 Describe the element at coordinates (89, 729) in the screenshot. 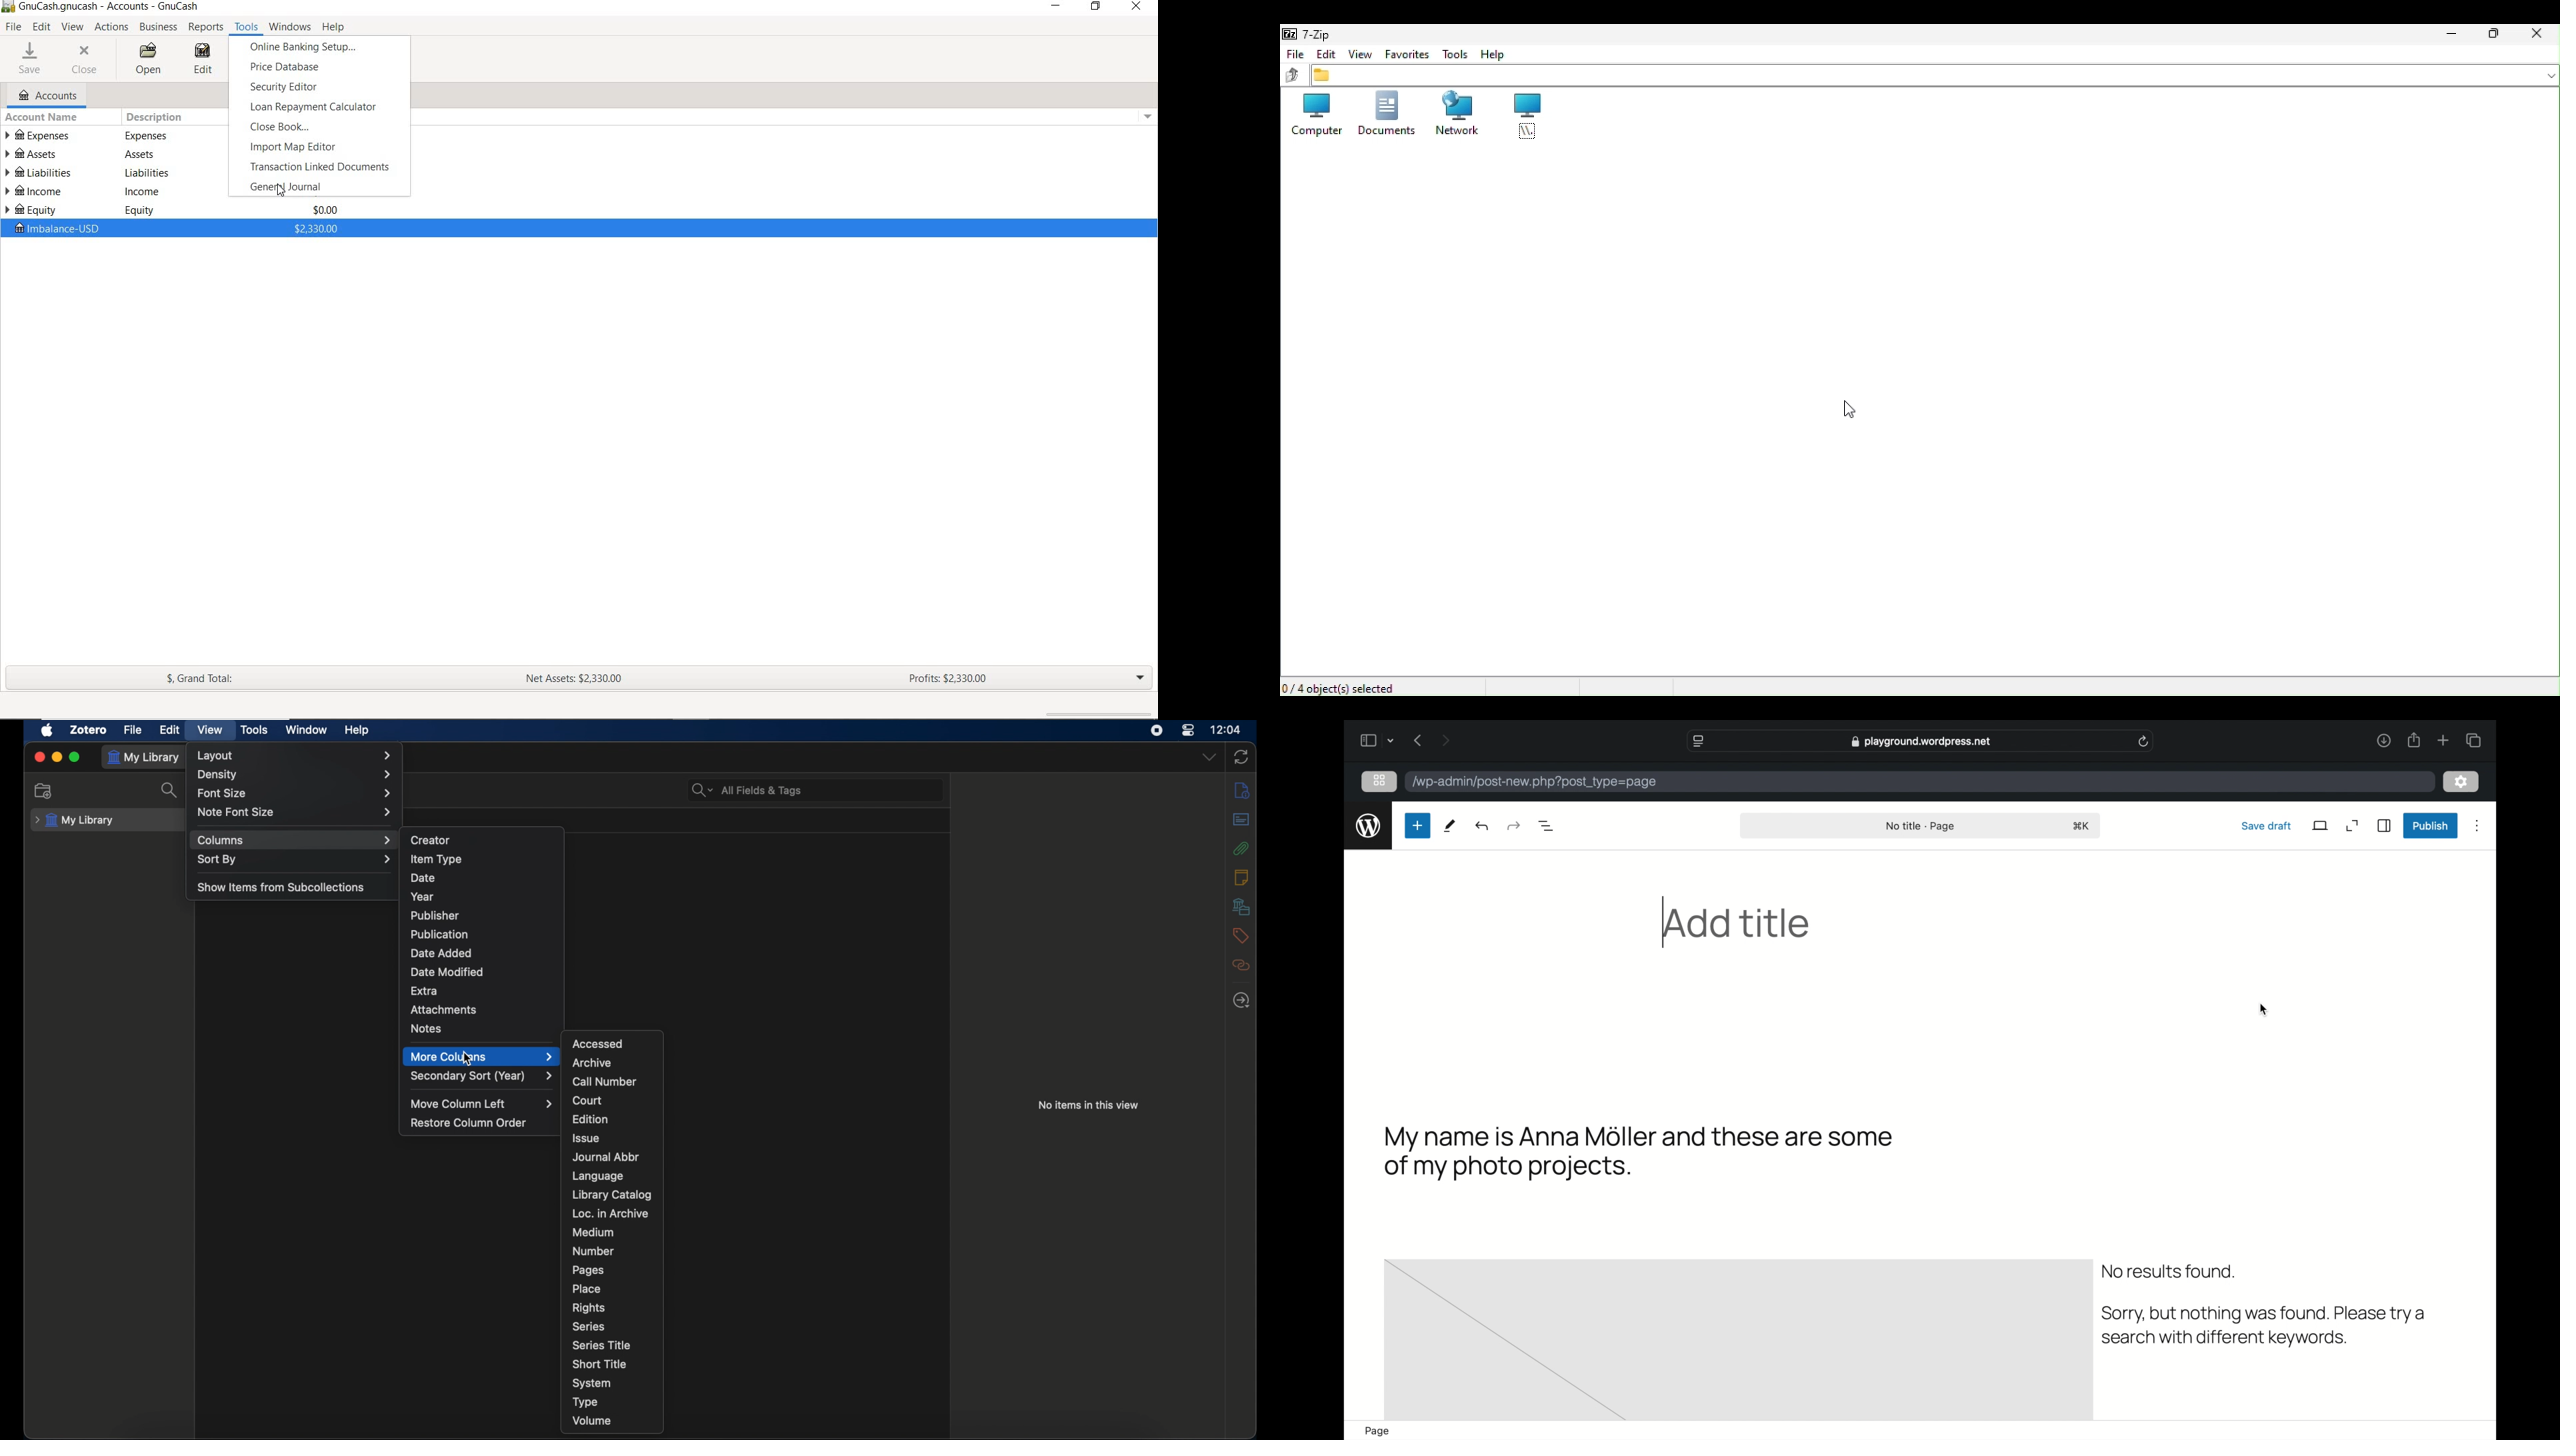

I see `zotero` at that location.